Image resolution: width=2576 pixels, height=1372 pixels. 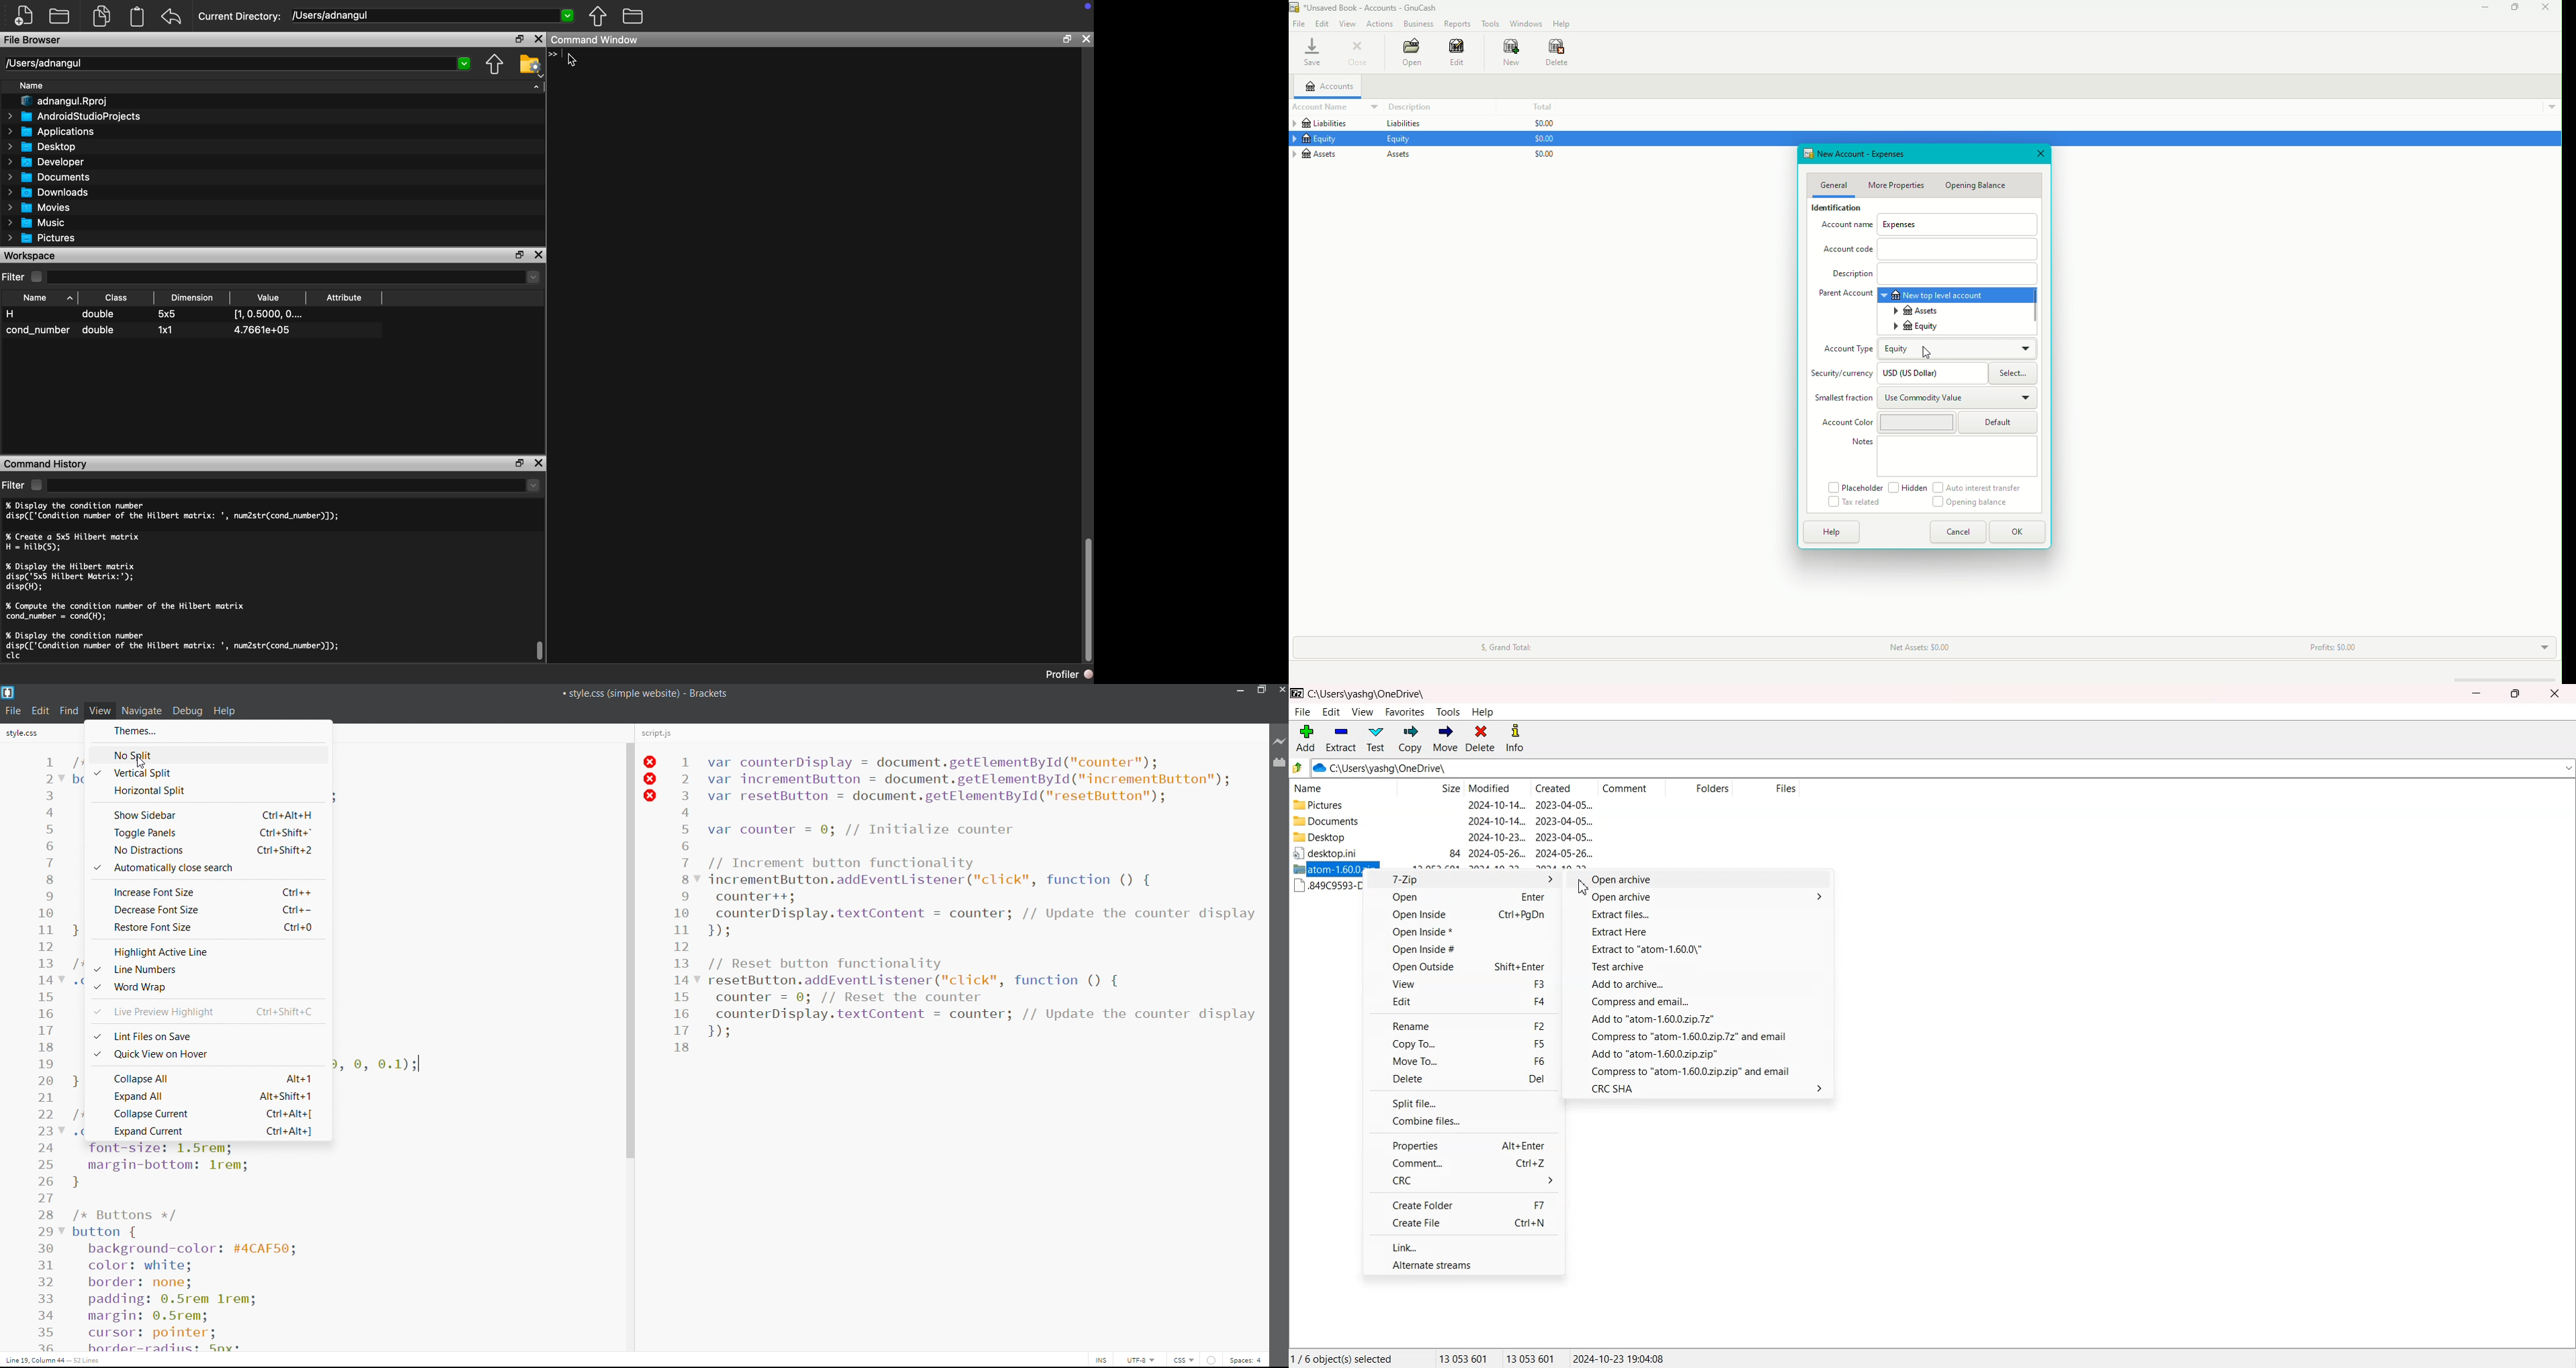 I want to click on Applications, so click(x=51, y=132).